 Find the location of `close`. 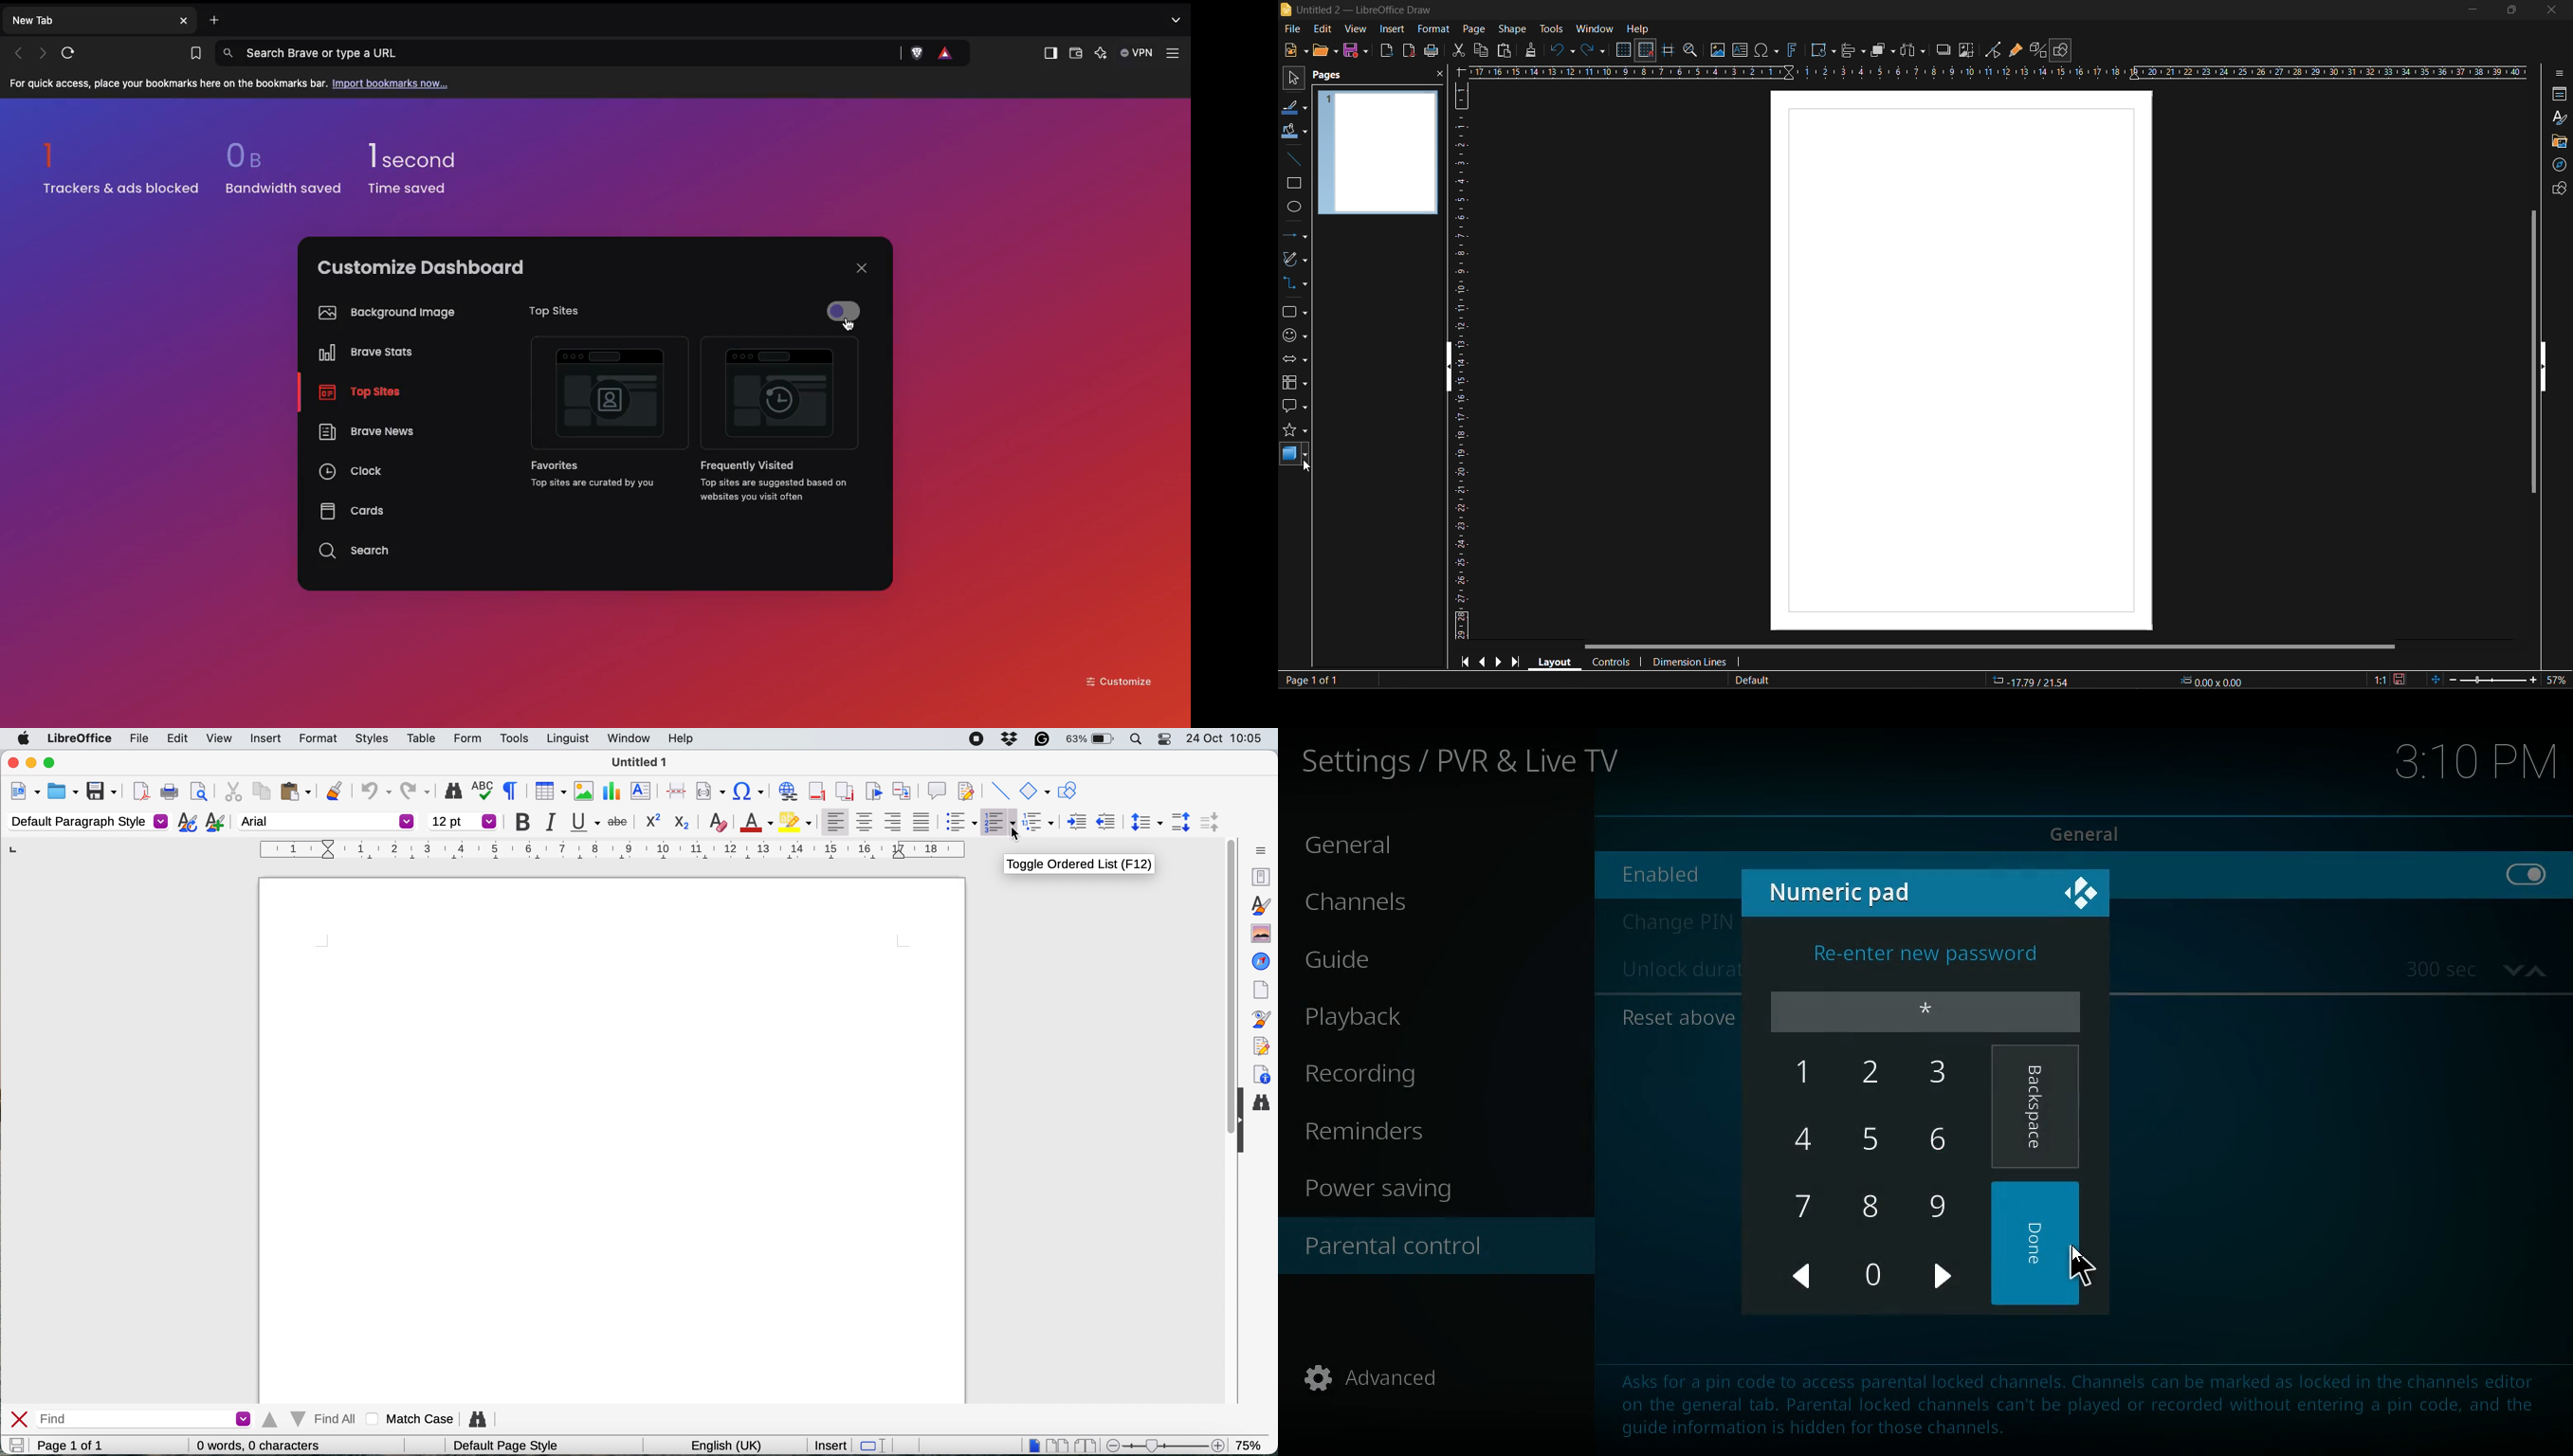

close is located at coordinates (2549, 8).